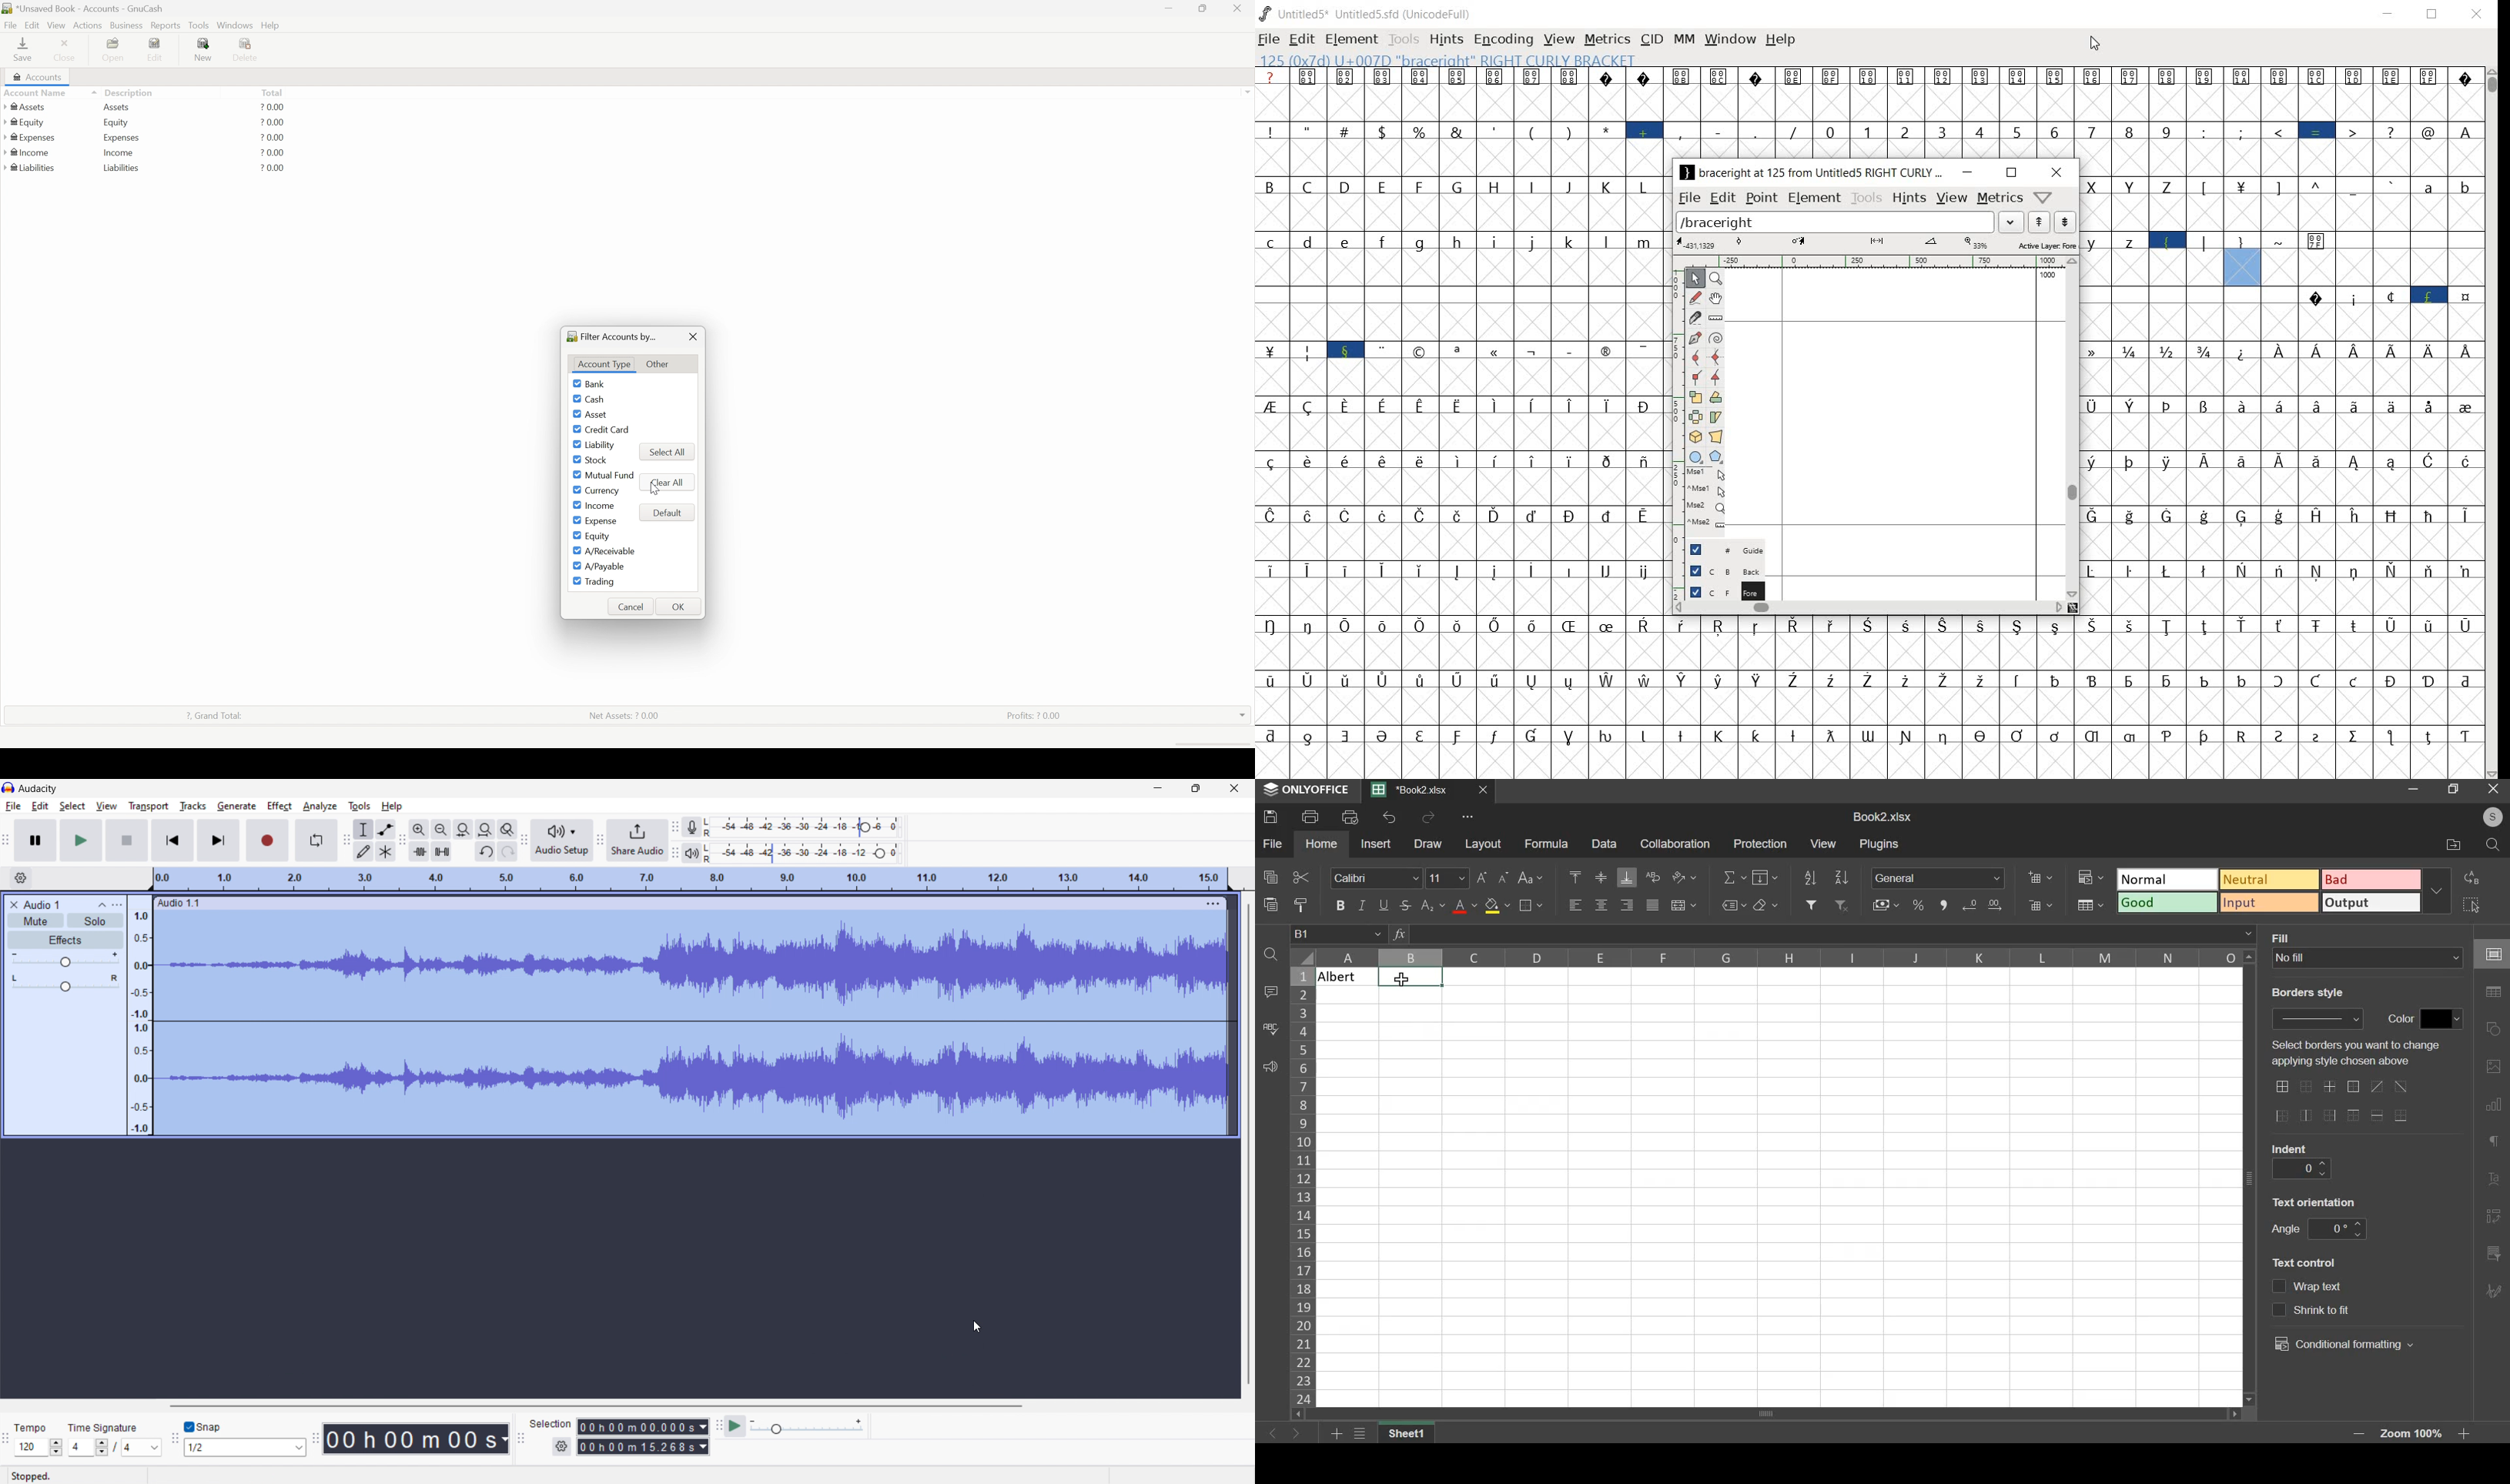 Image resolution: width=2520 pixels, height=1484 pixels. I want to click on align middle, so click(1603, 877).